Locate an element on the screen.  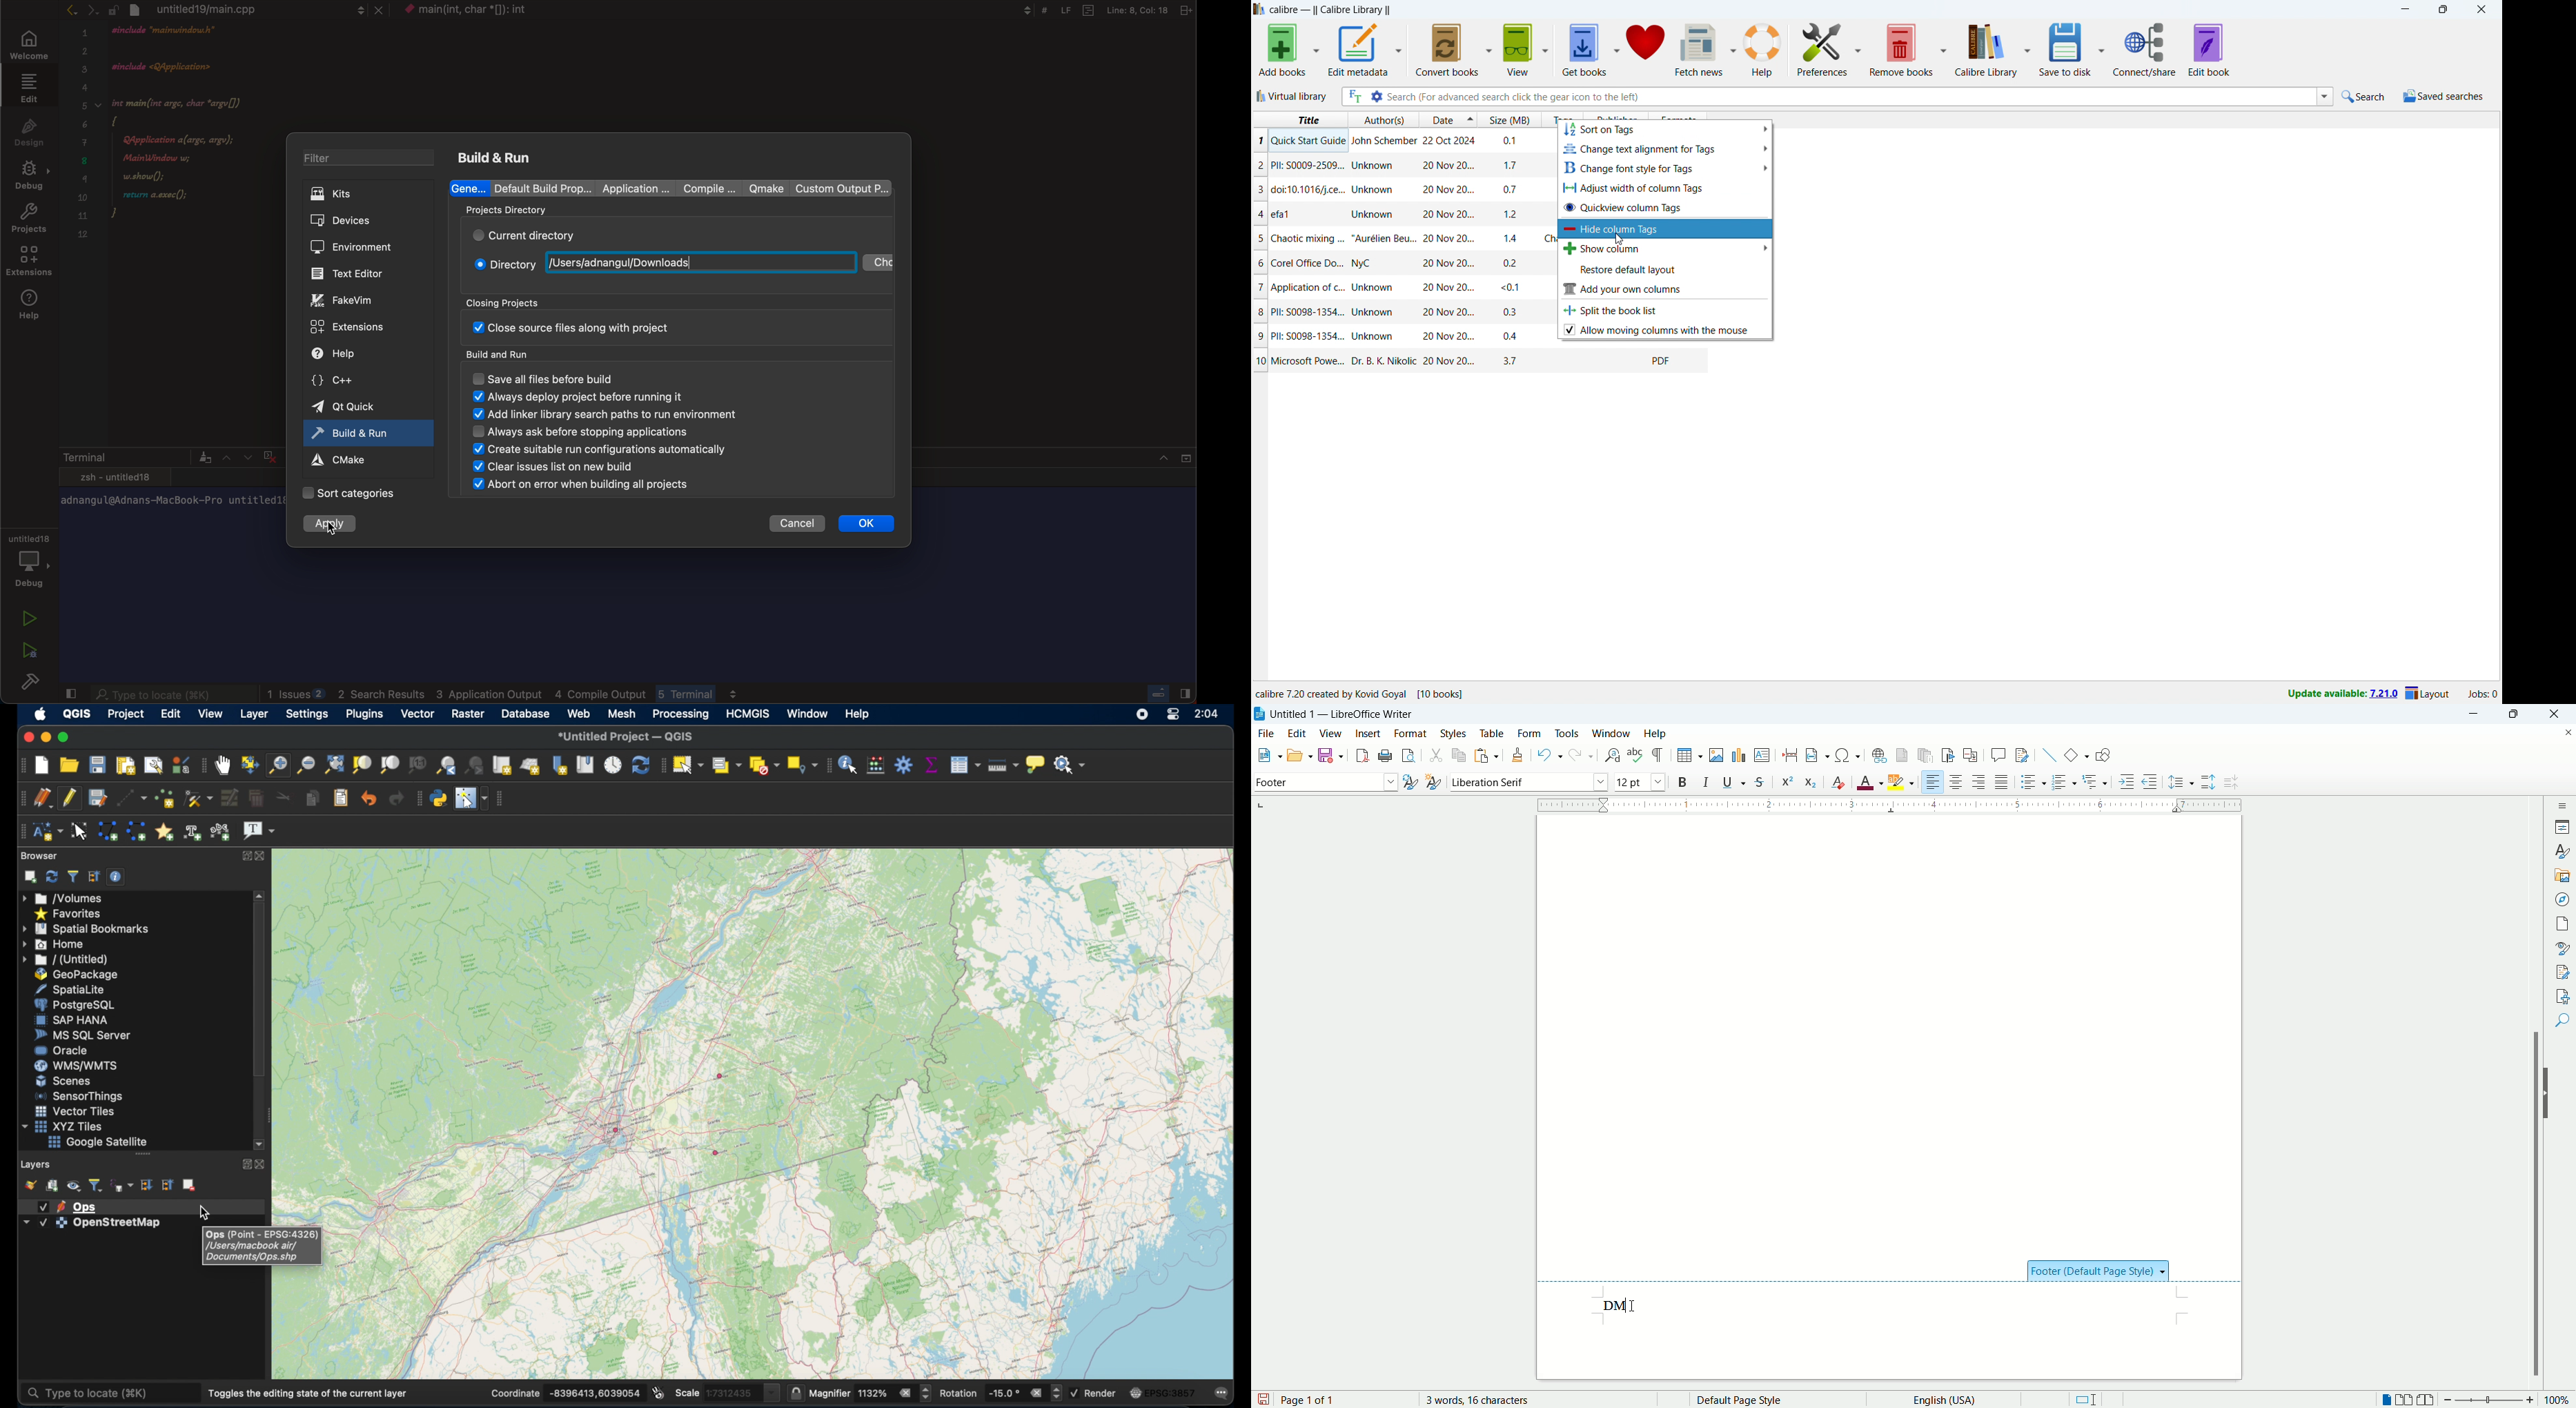
edit is located at coordinates (171, 714).